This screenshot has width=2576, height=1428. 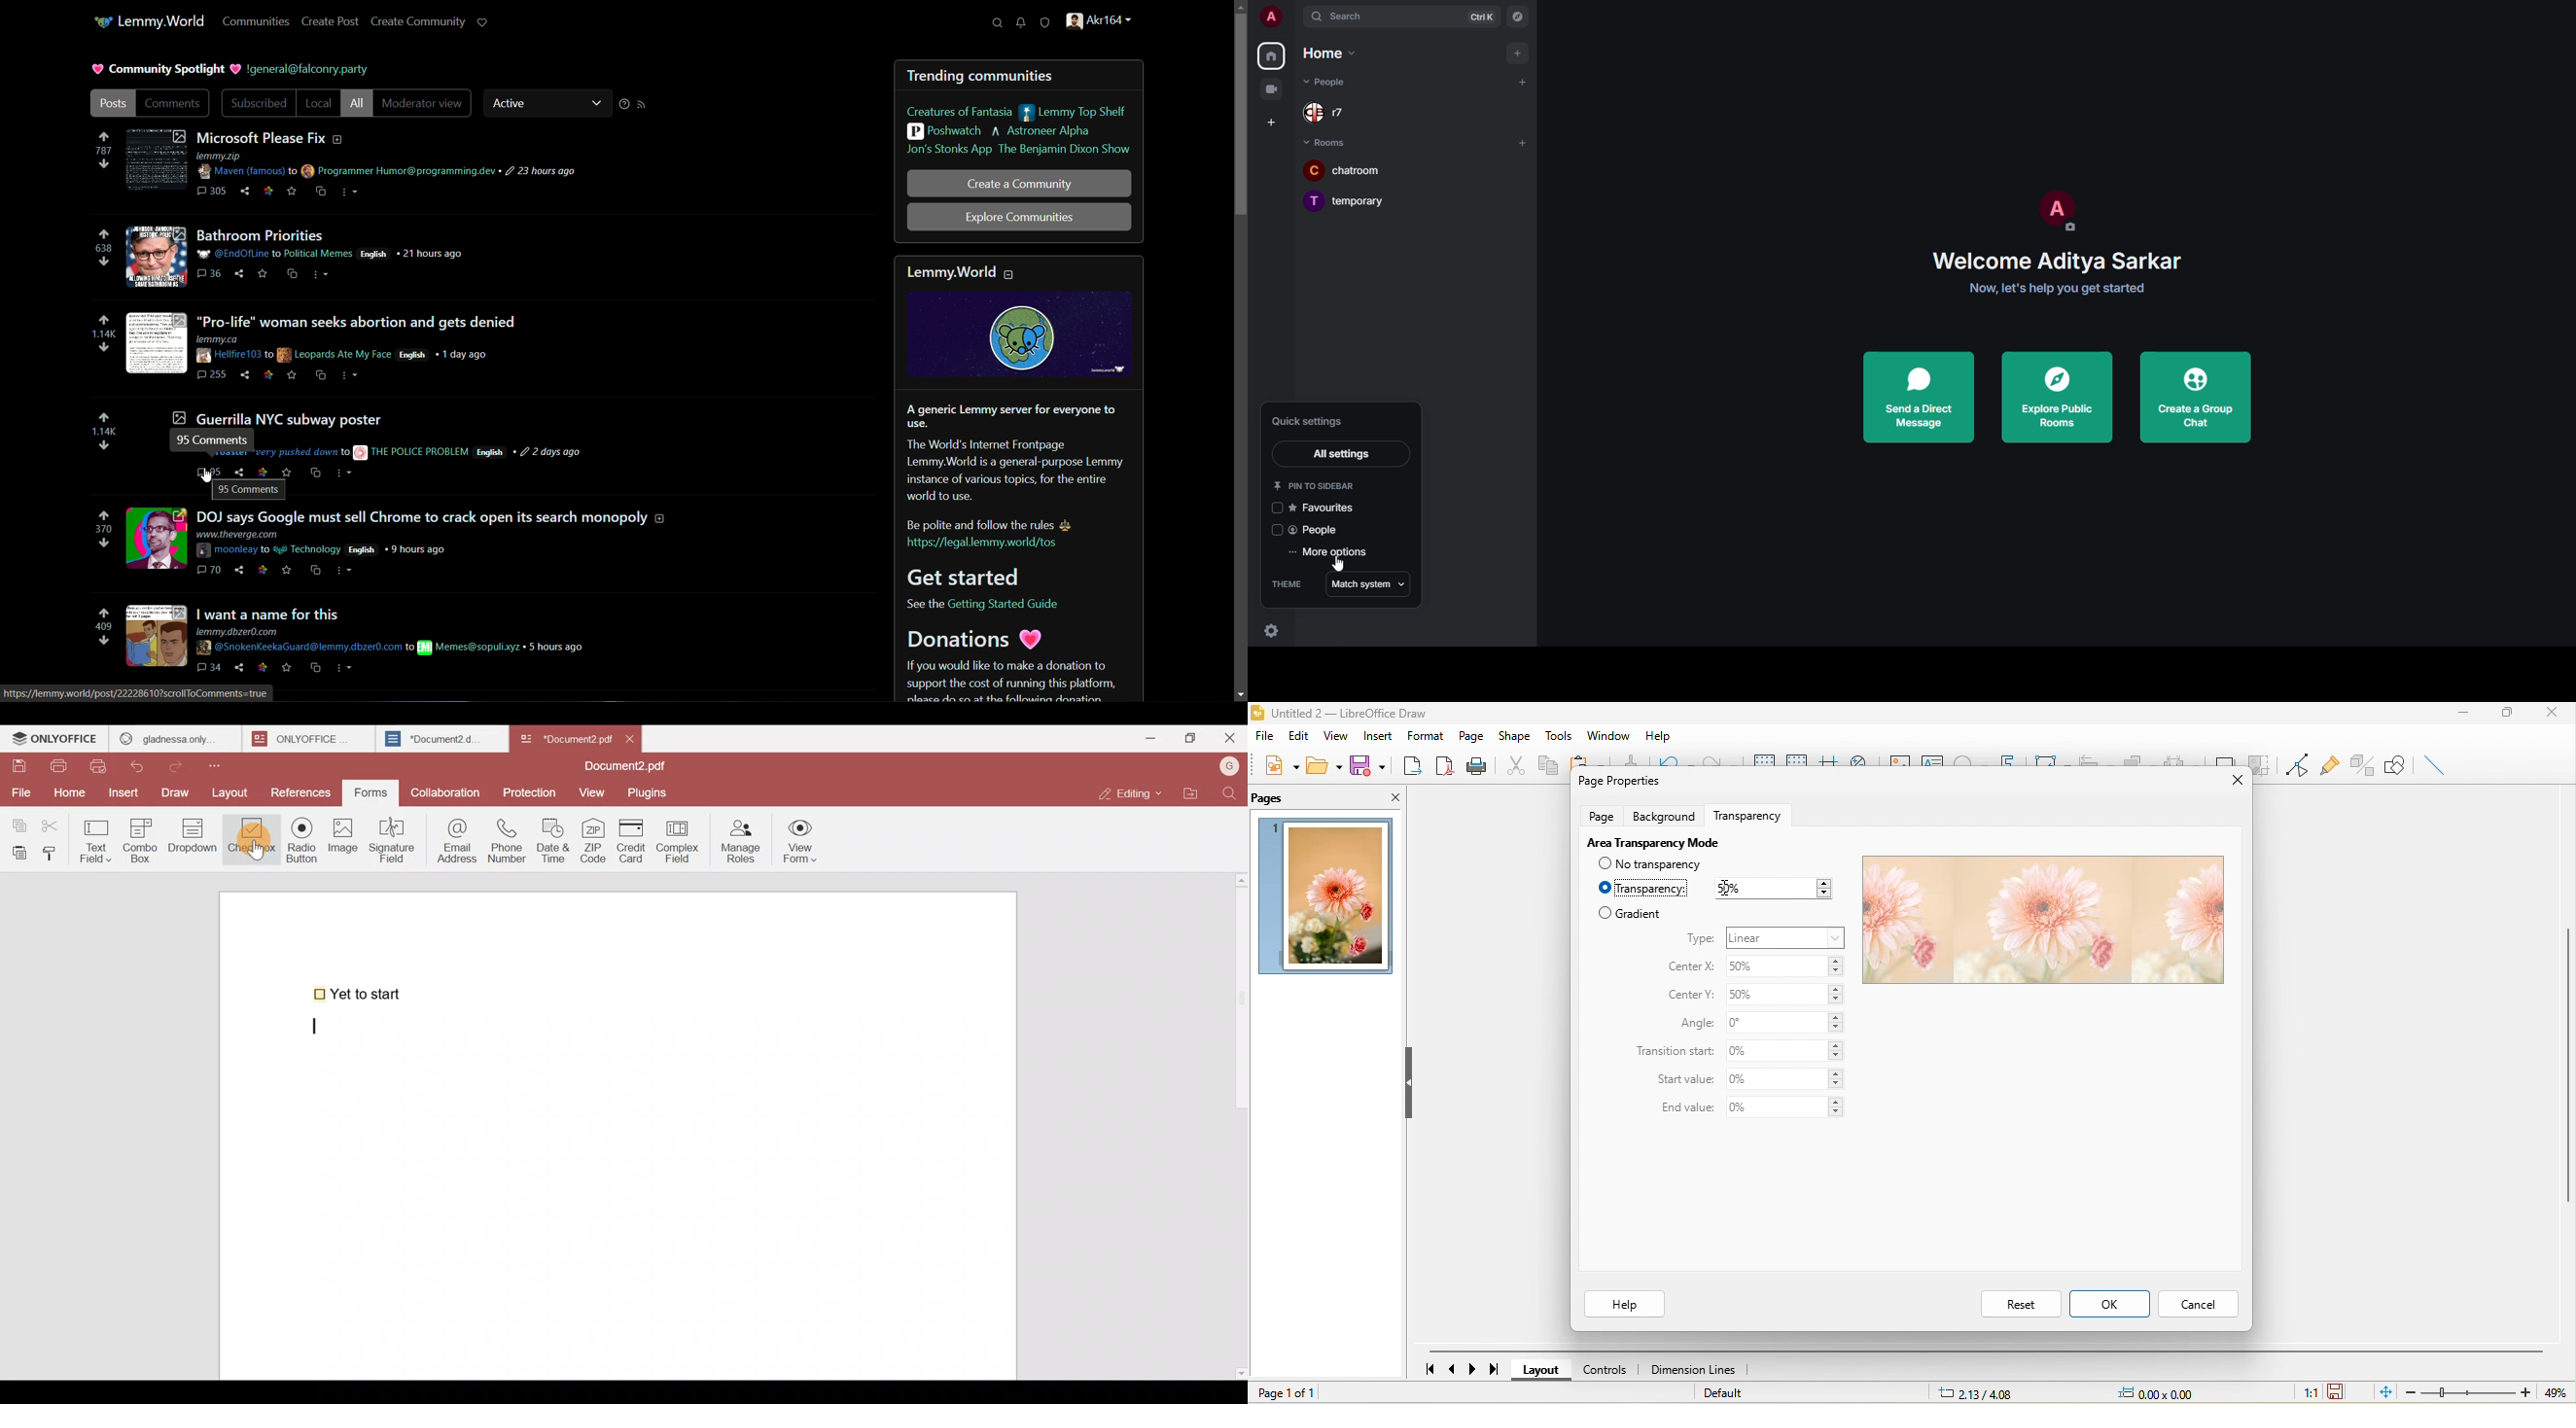 I want to click on pages, so click(x=1272, y=799).